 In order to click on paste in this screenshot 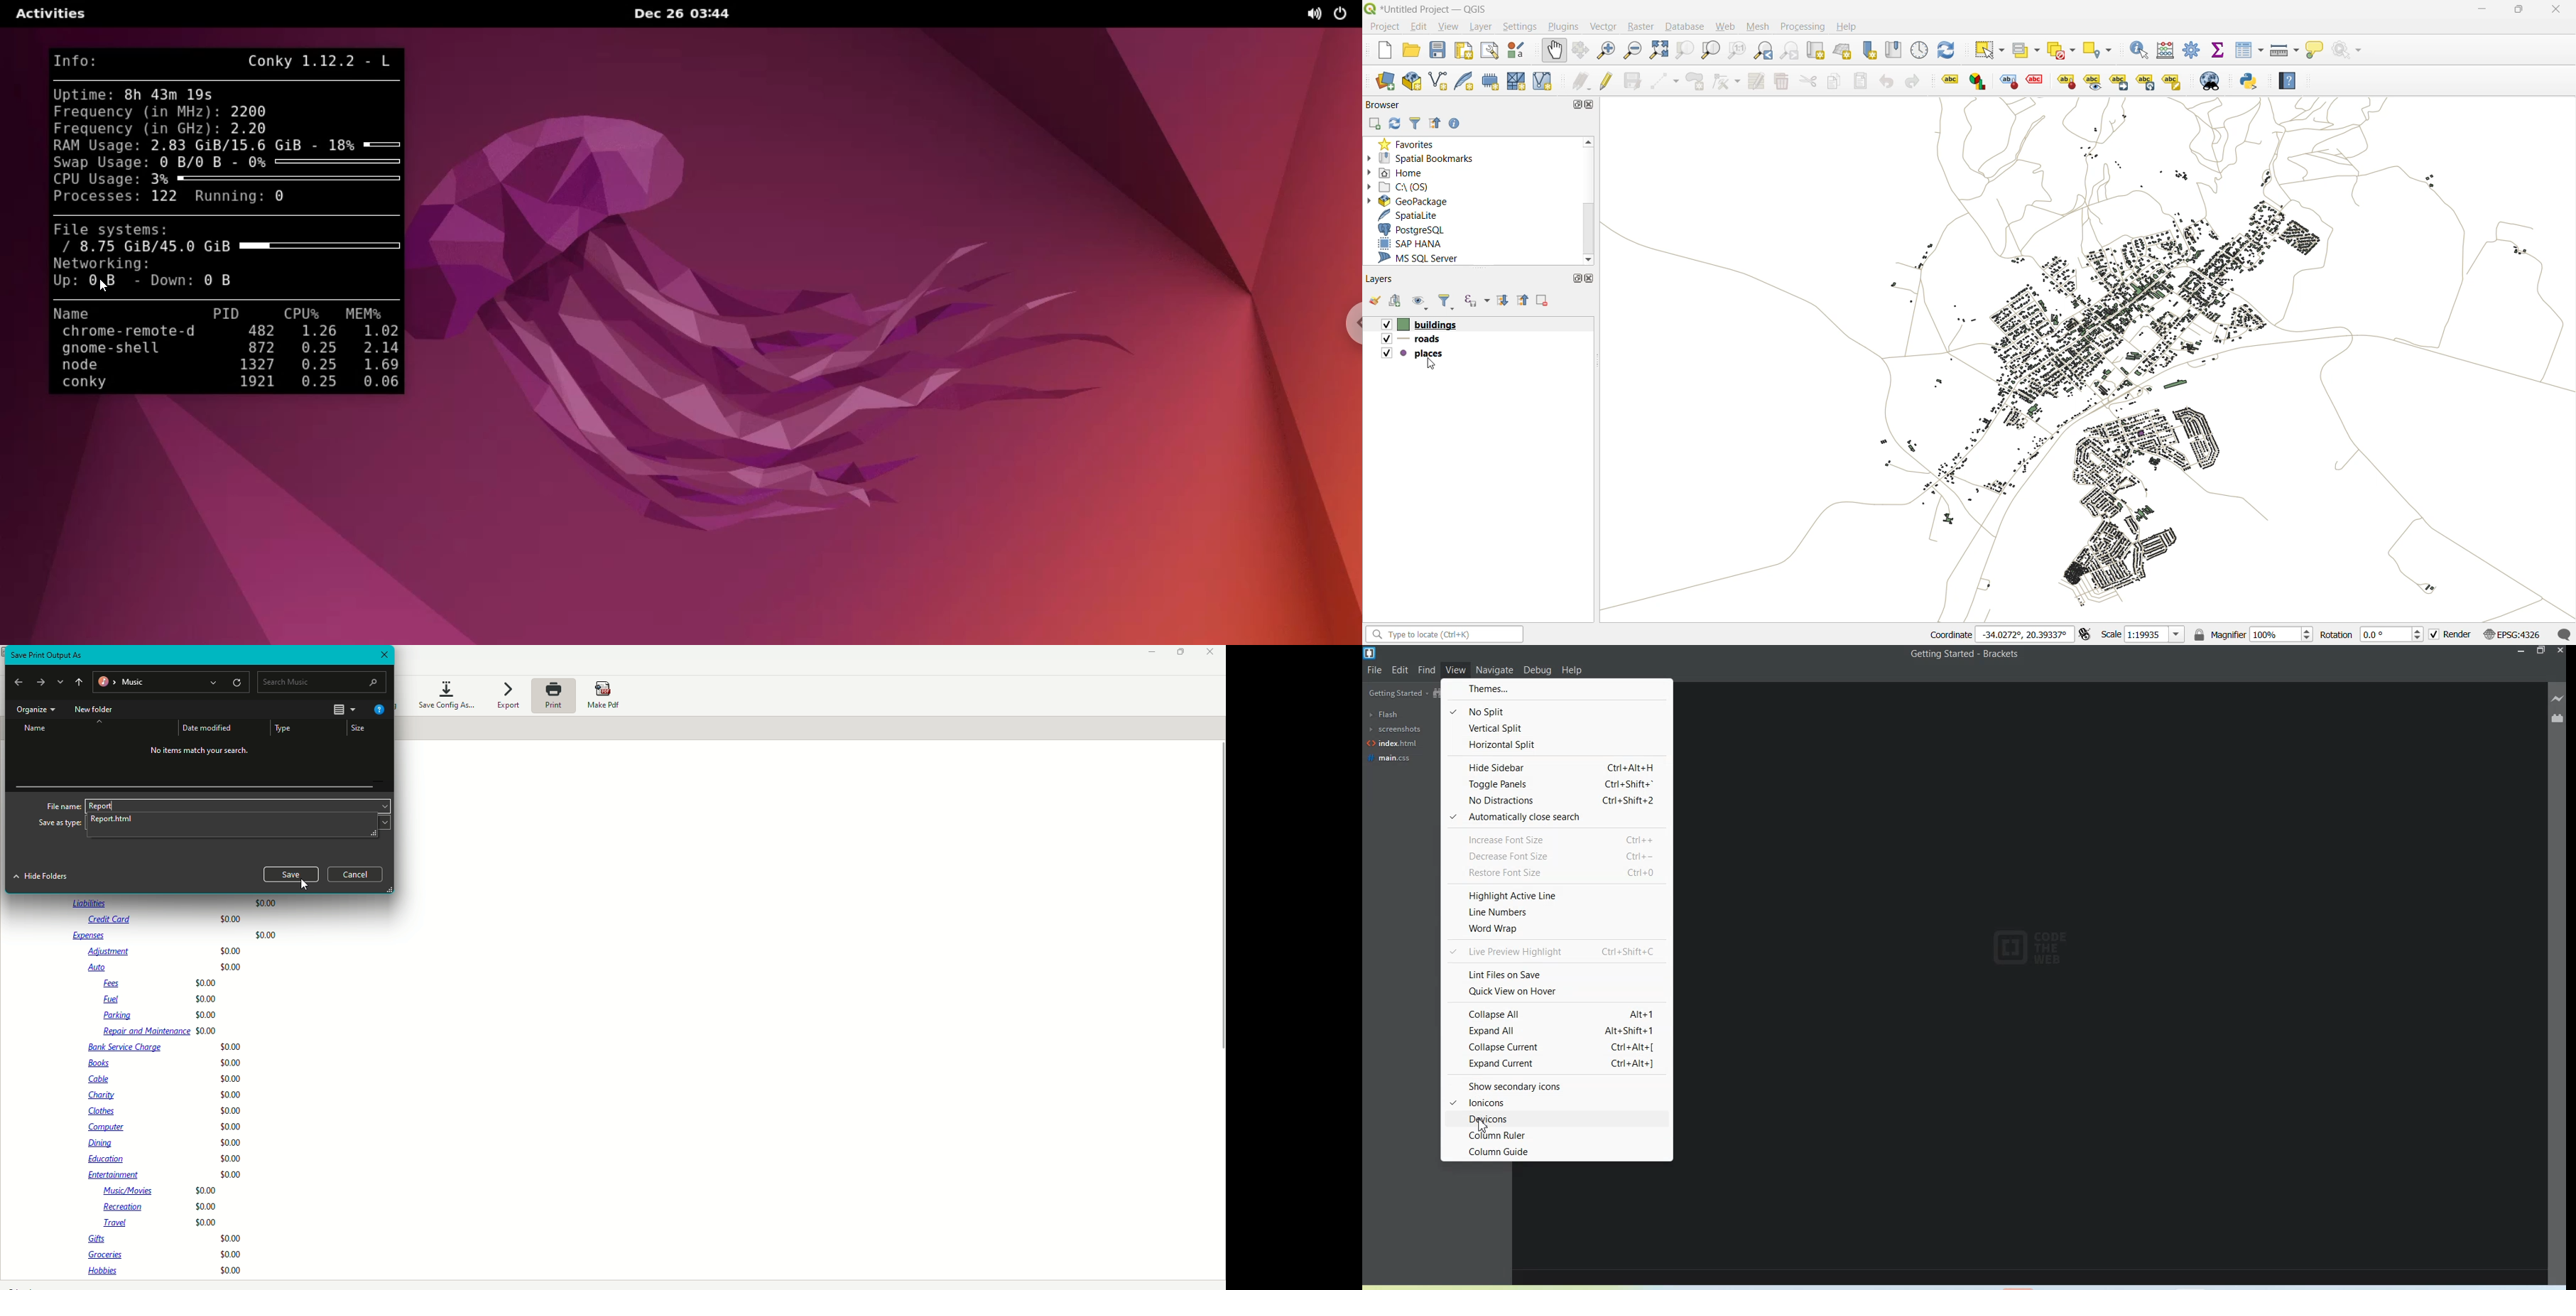, I will do `click(1863, 80)`.